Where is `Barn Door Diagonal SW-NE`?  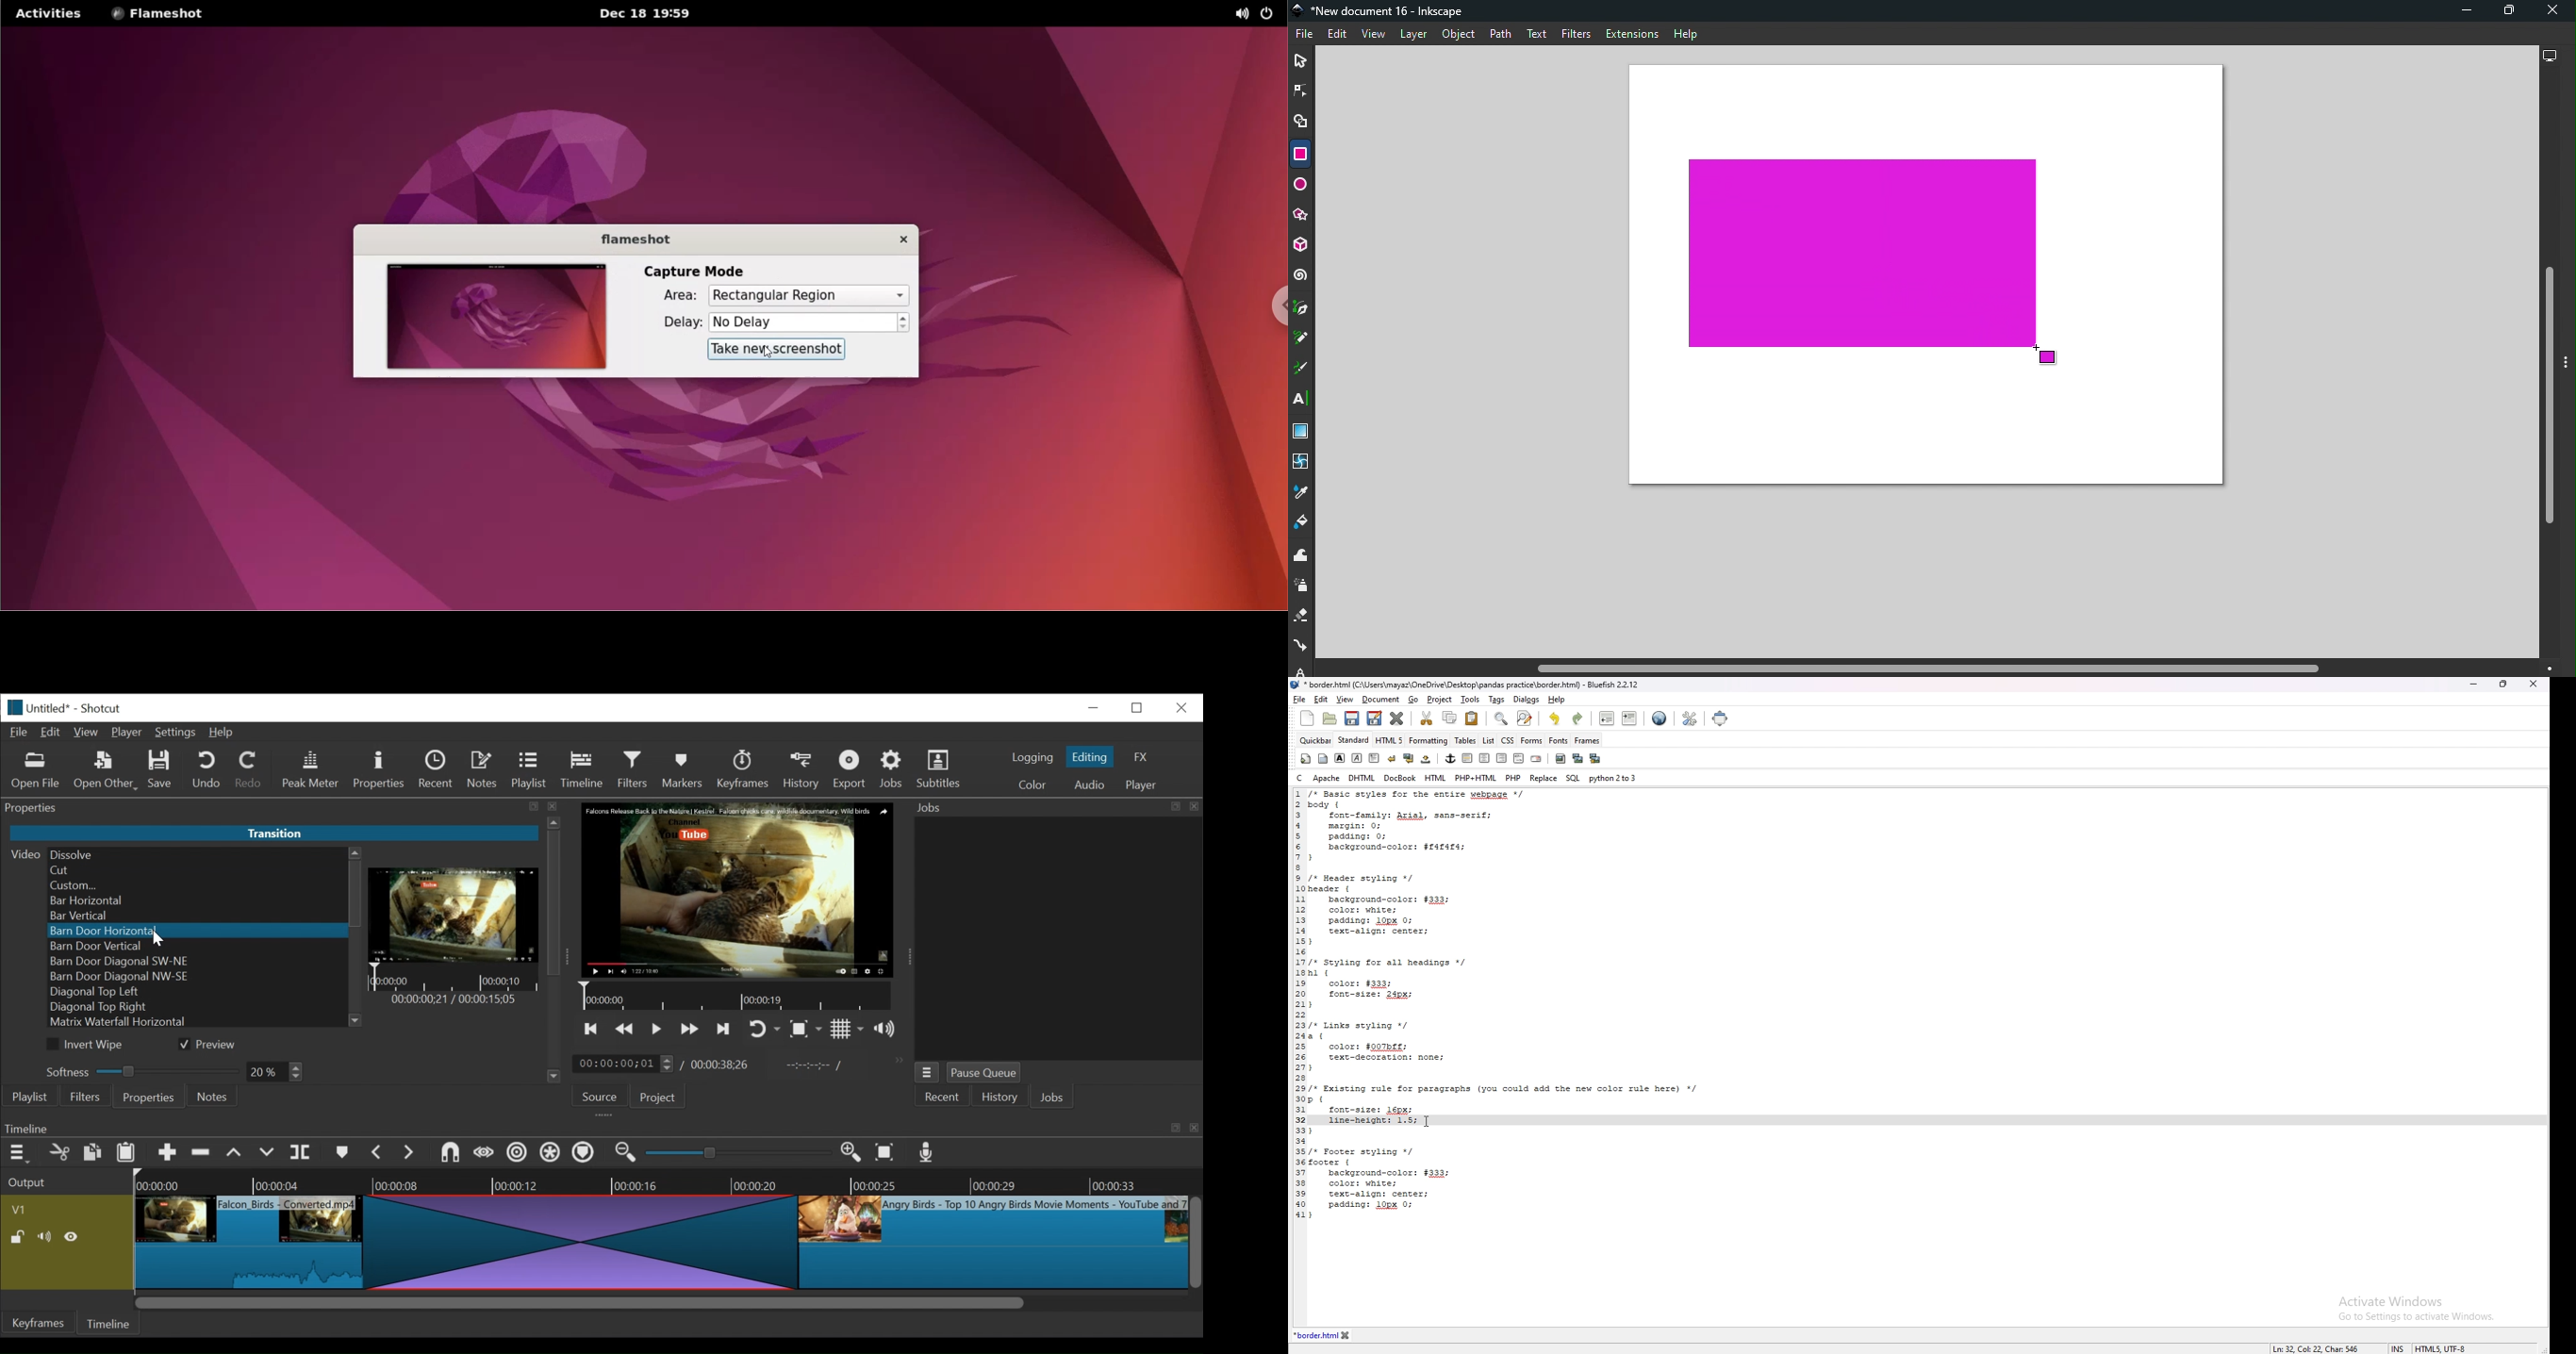 Barn Door Diagonal SW-NE is located at coordinates (198, 962).